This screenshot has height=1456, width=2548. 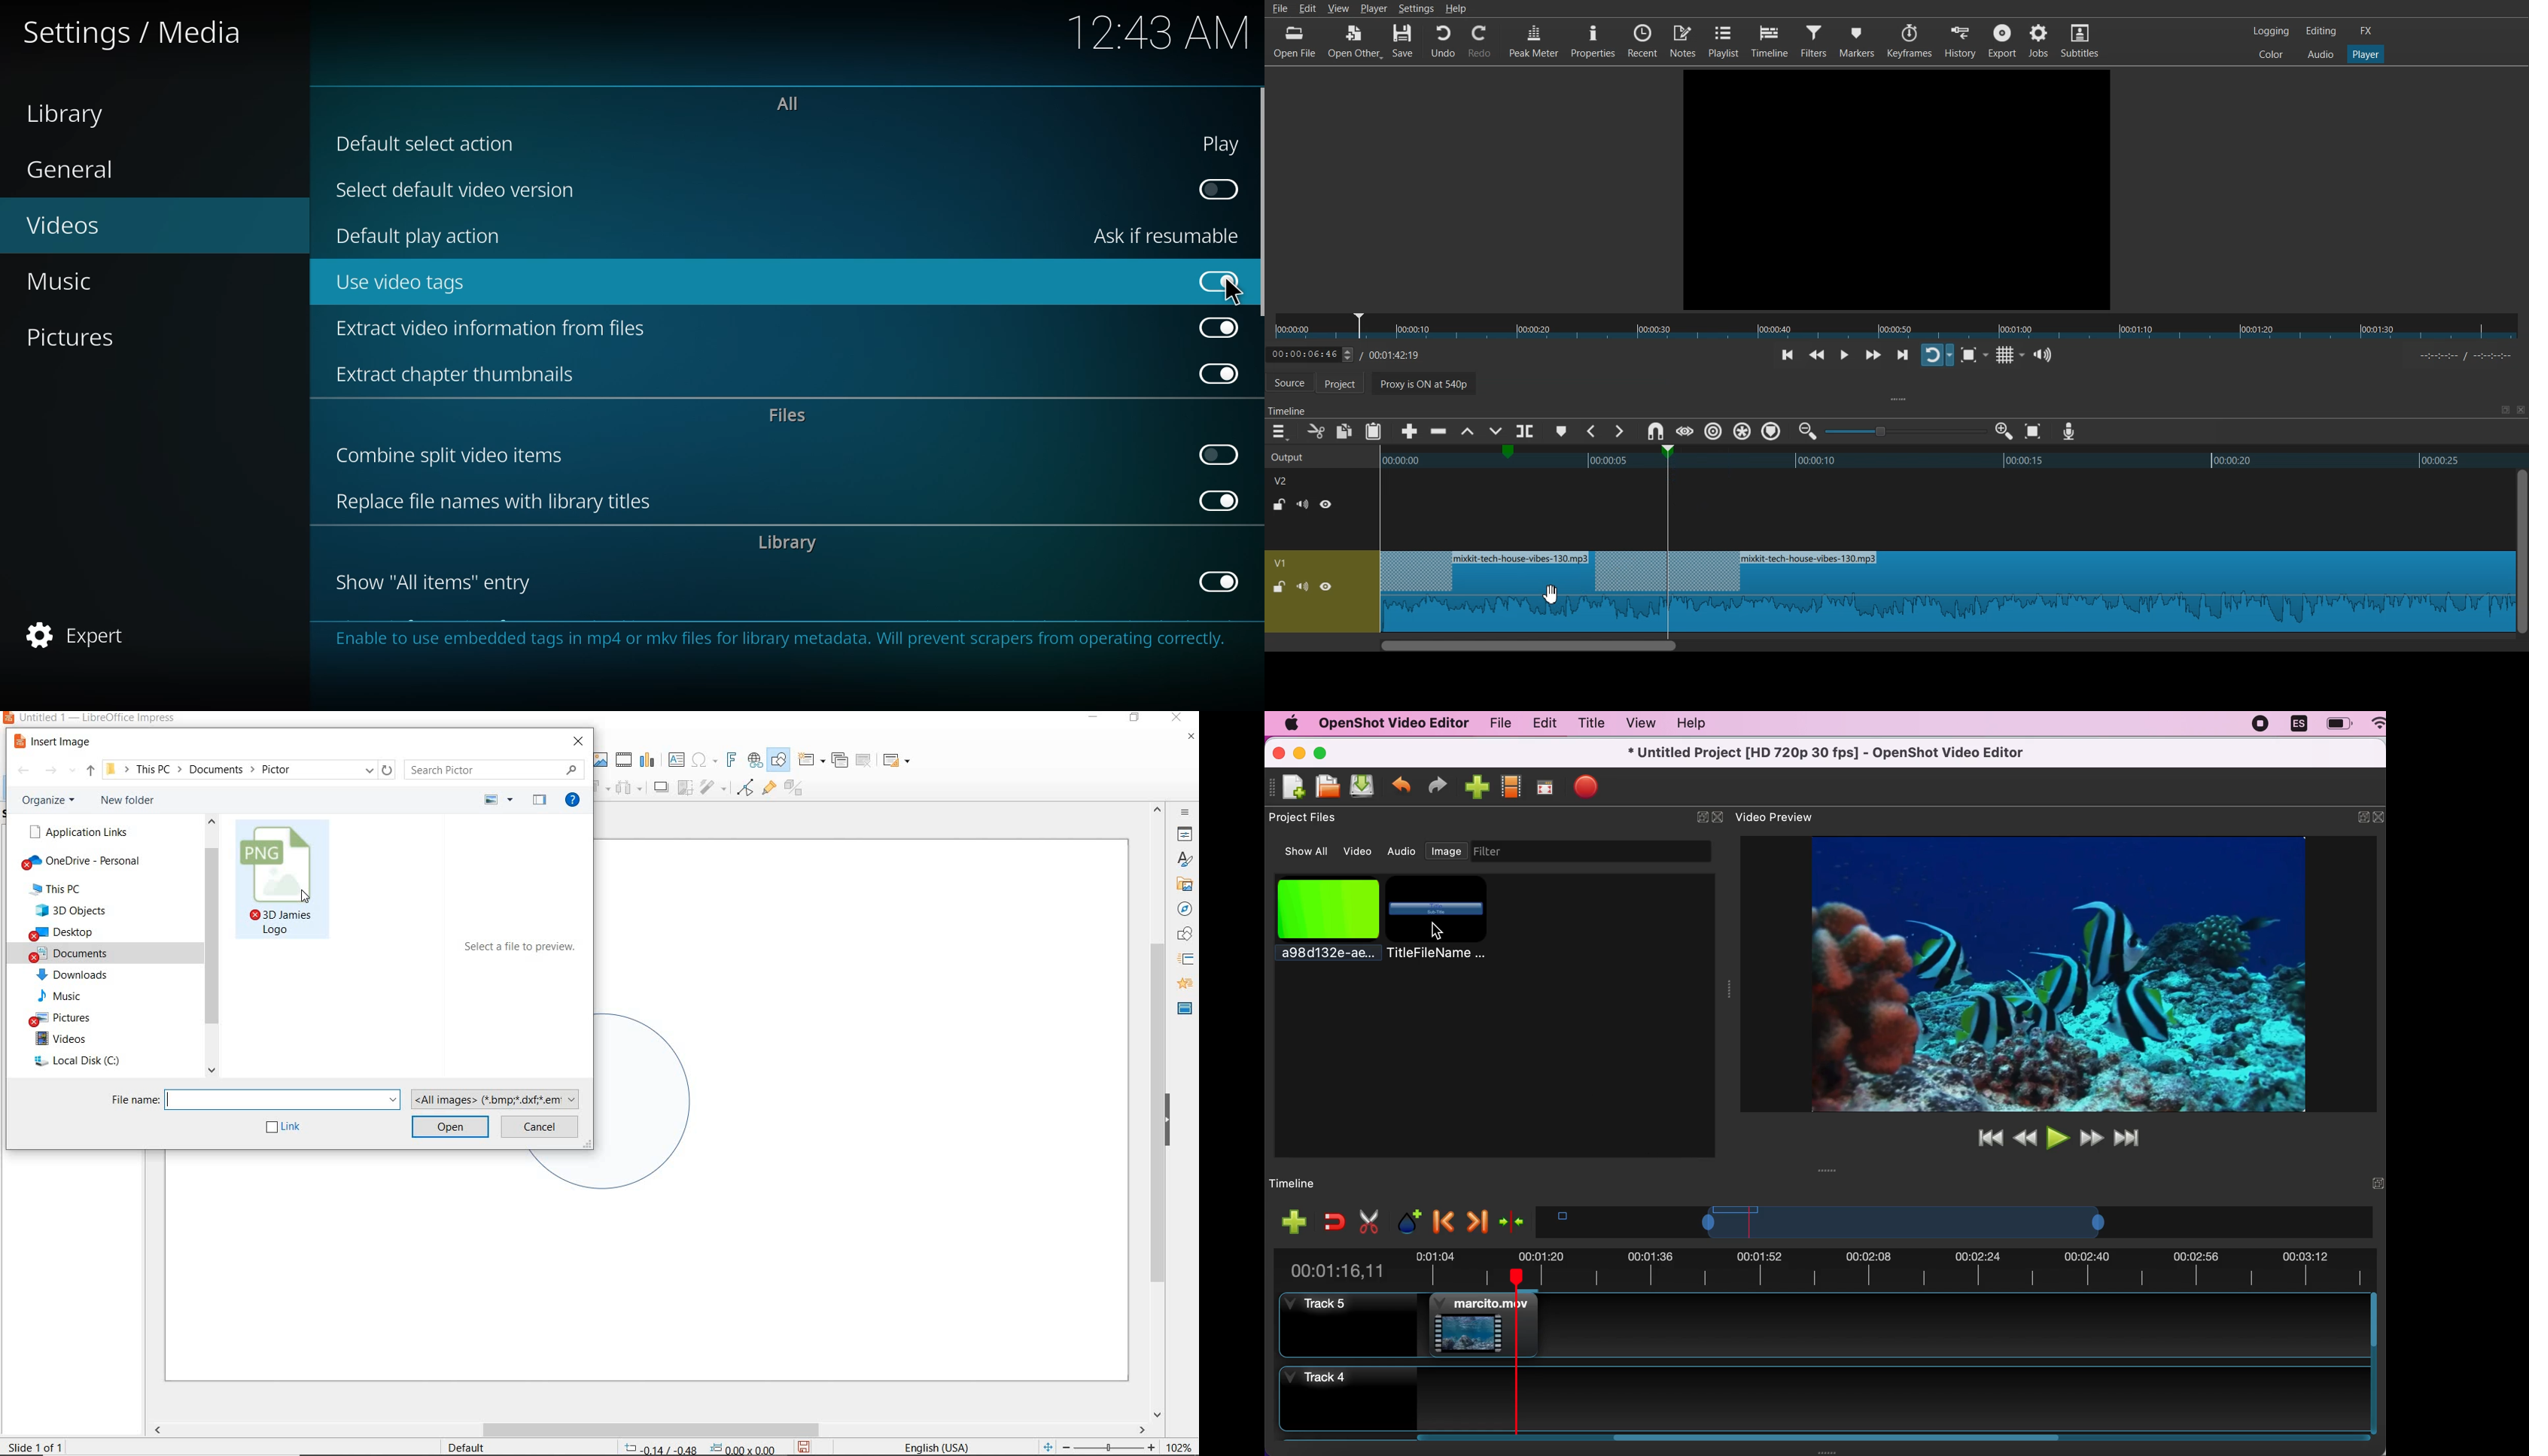 I want to click on Ripple delete, so click(x=1439, y=432).